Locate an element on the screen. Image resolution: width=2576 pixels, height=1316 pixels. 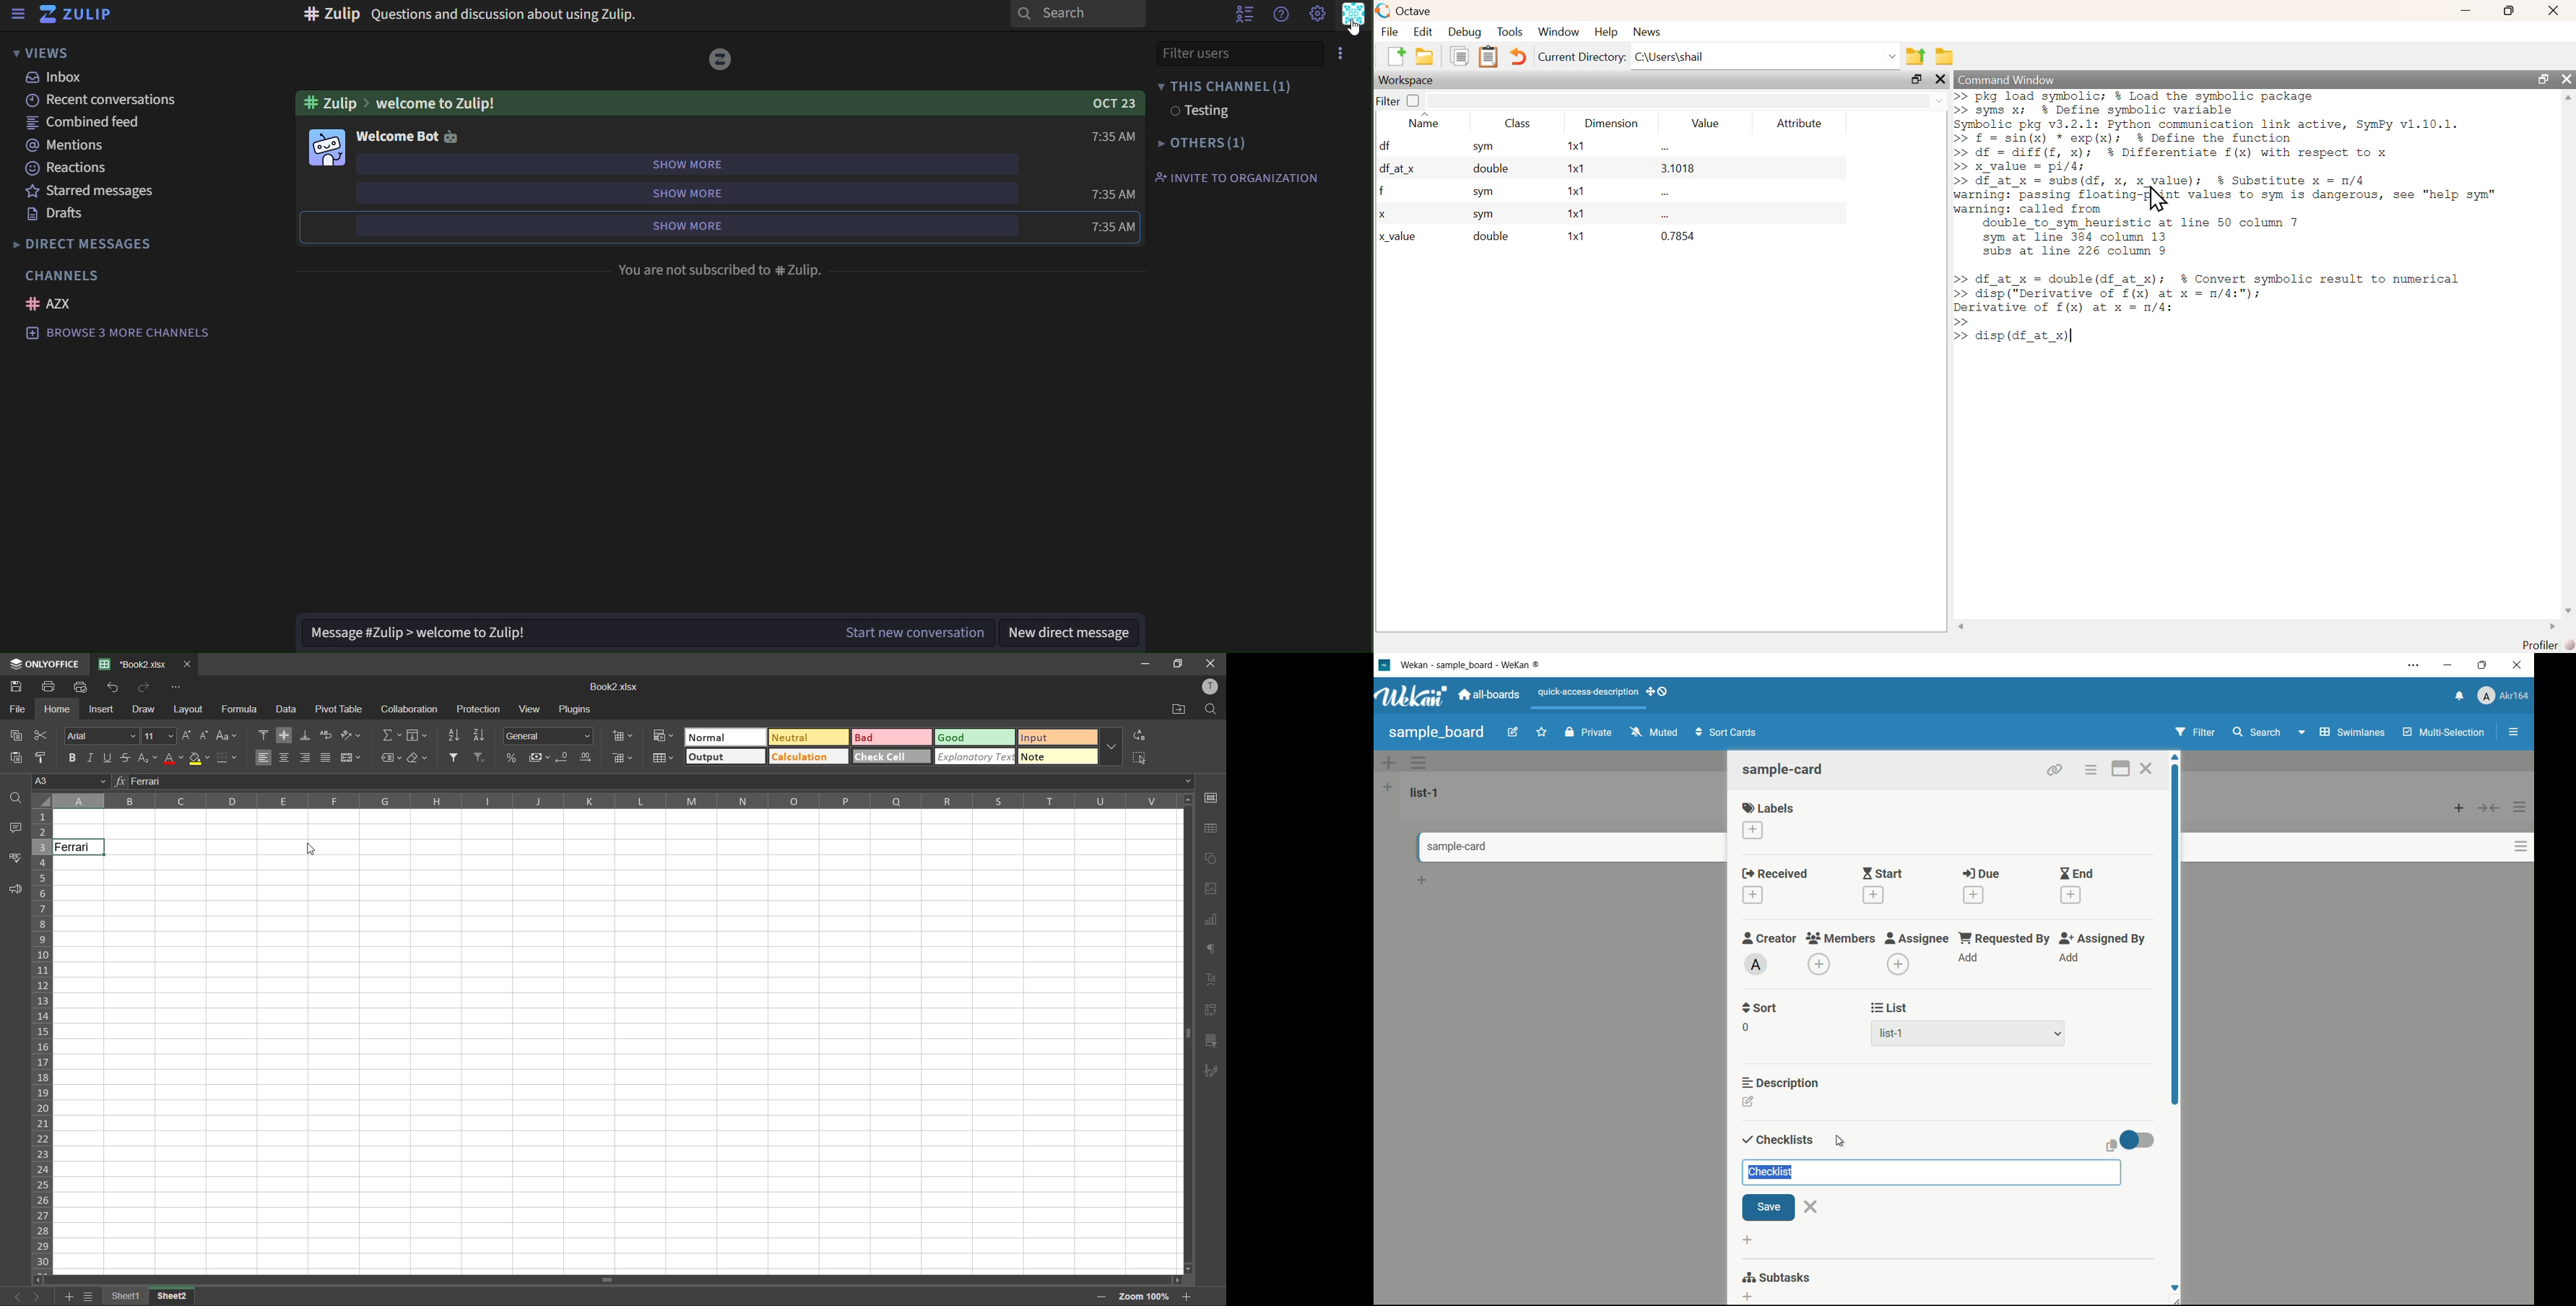
align right is located at coordinates (307, 757).